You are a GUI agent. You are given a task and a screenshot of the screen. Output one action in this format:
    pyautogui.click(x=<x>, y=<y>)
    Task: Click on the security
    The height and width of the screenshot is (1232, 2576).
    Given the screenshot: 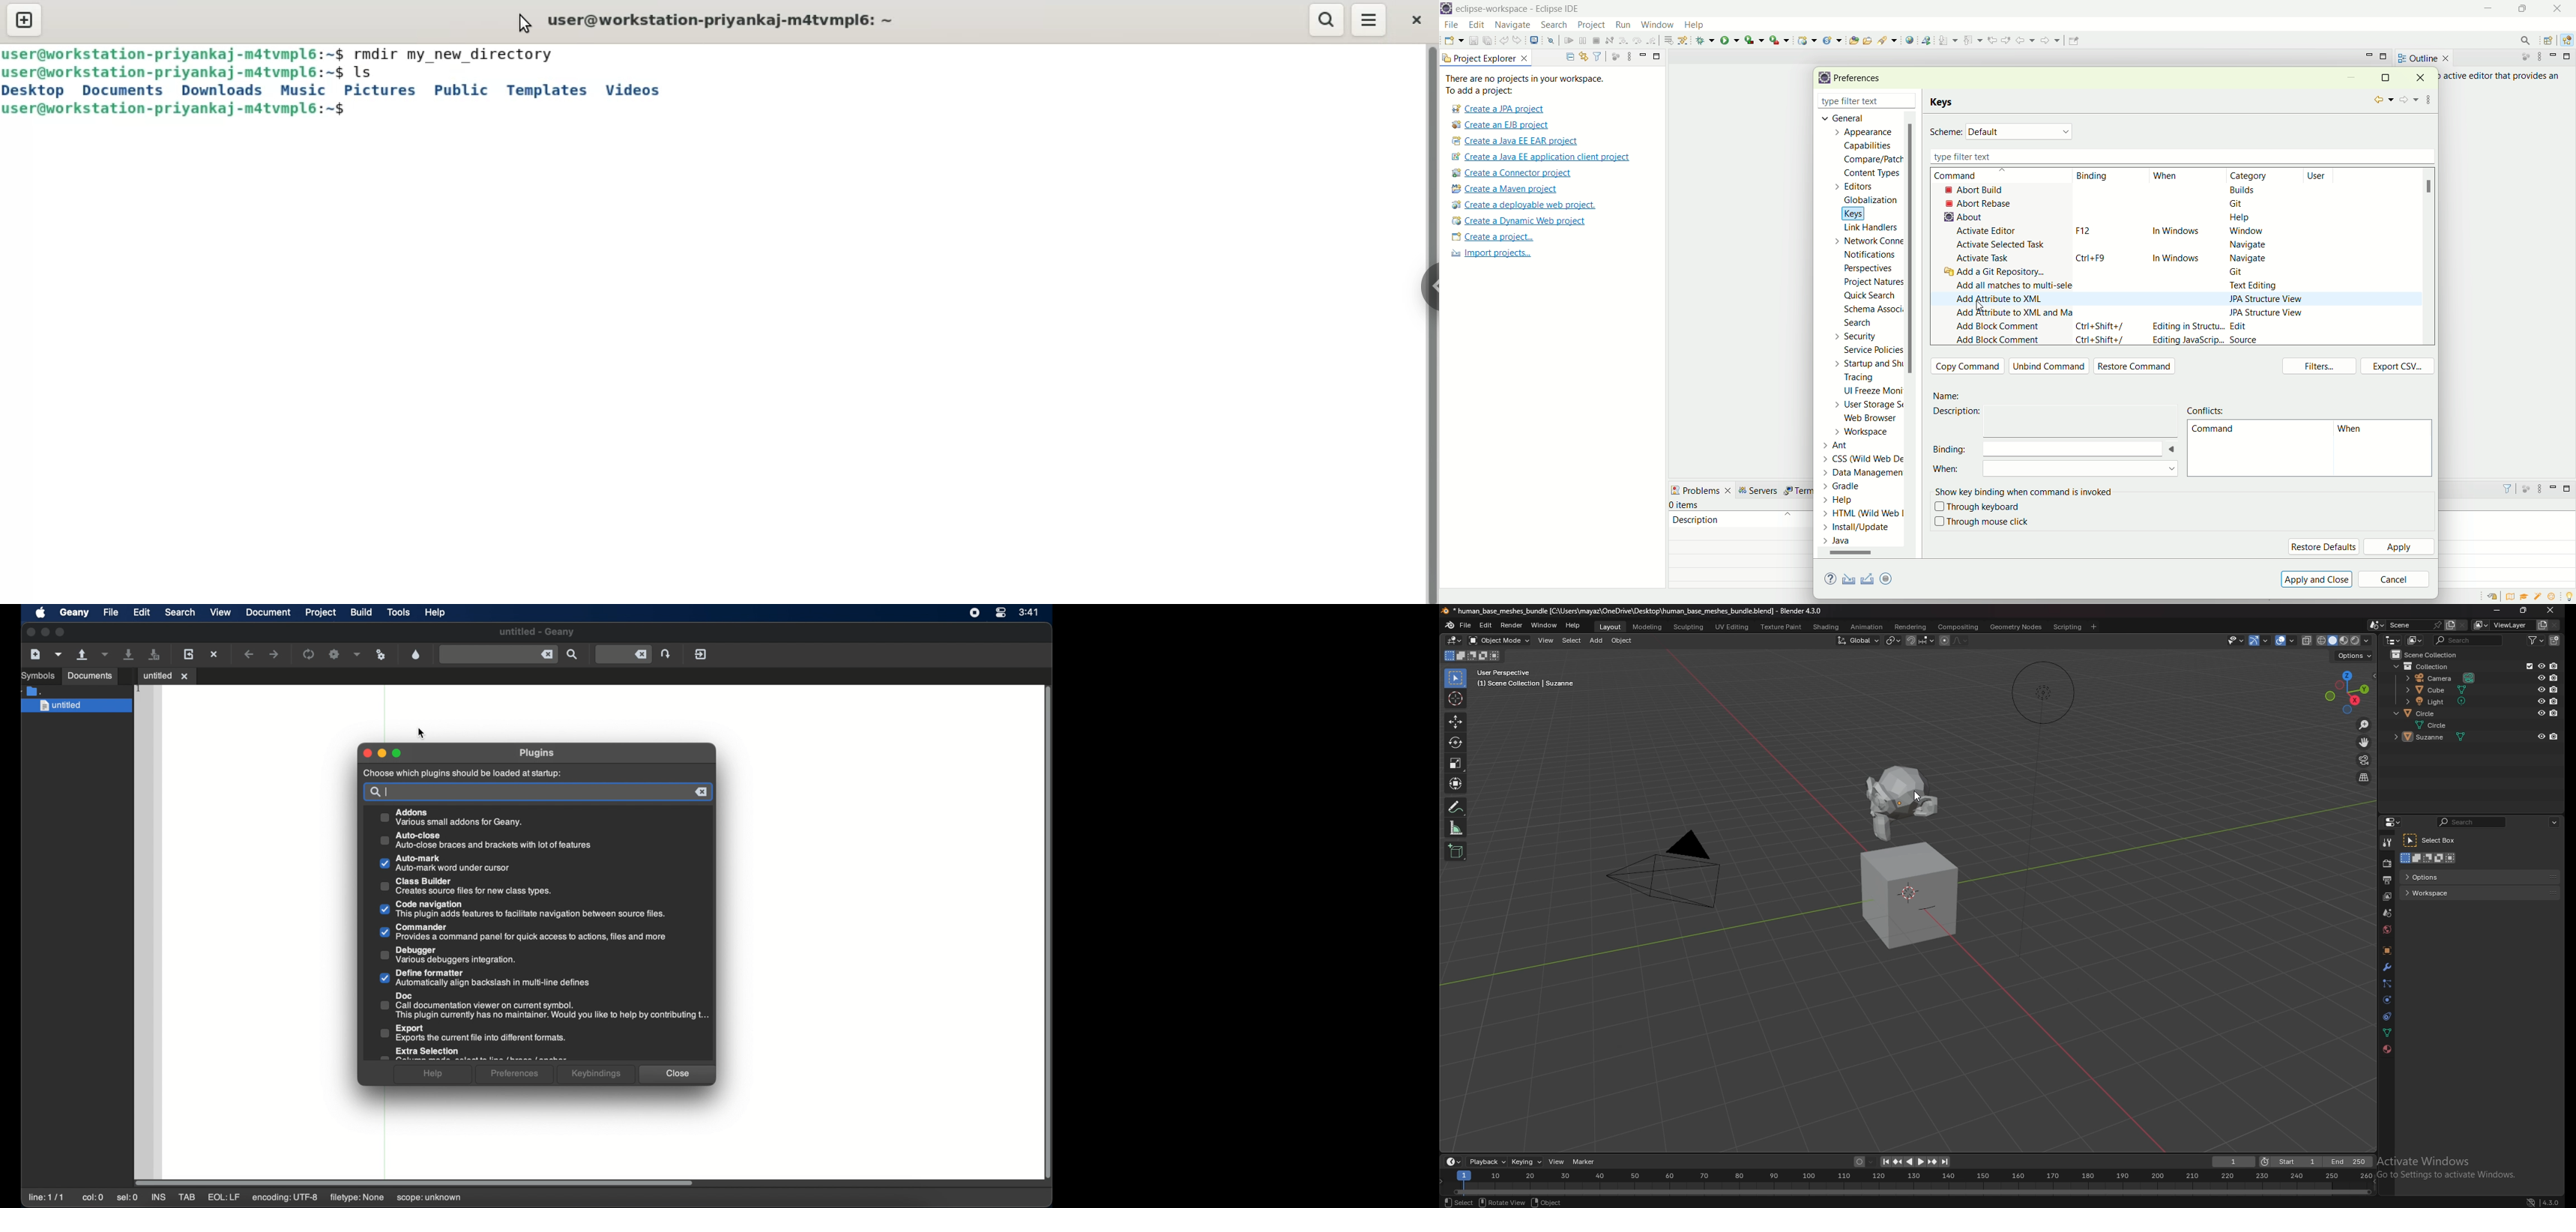 What is the action you would take?
    pyautogui.click(x=1853, y=336)
    